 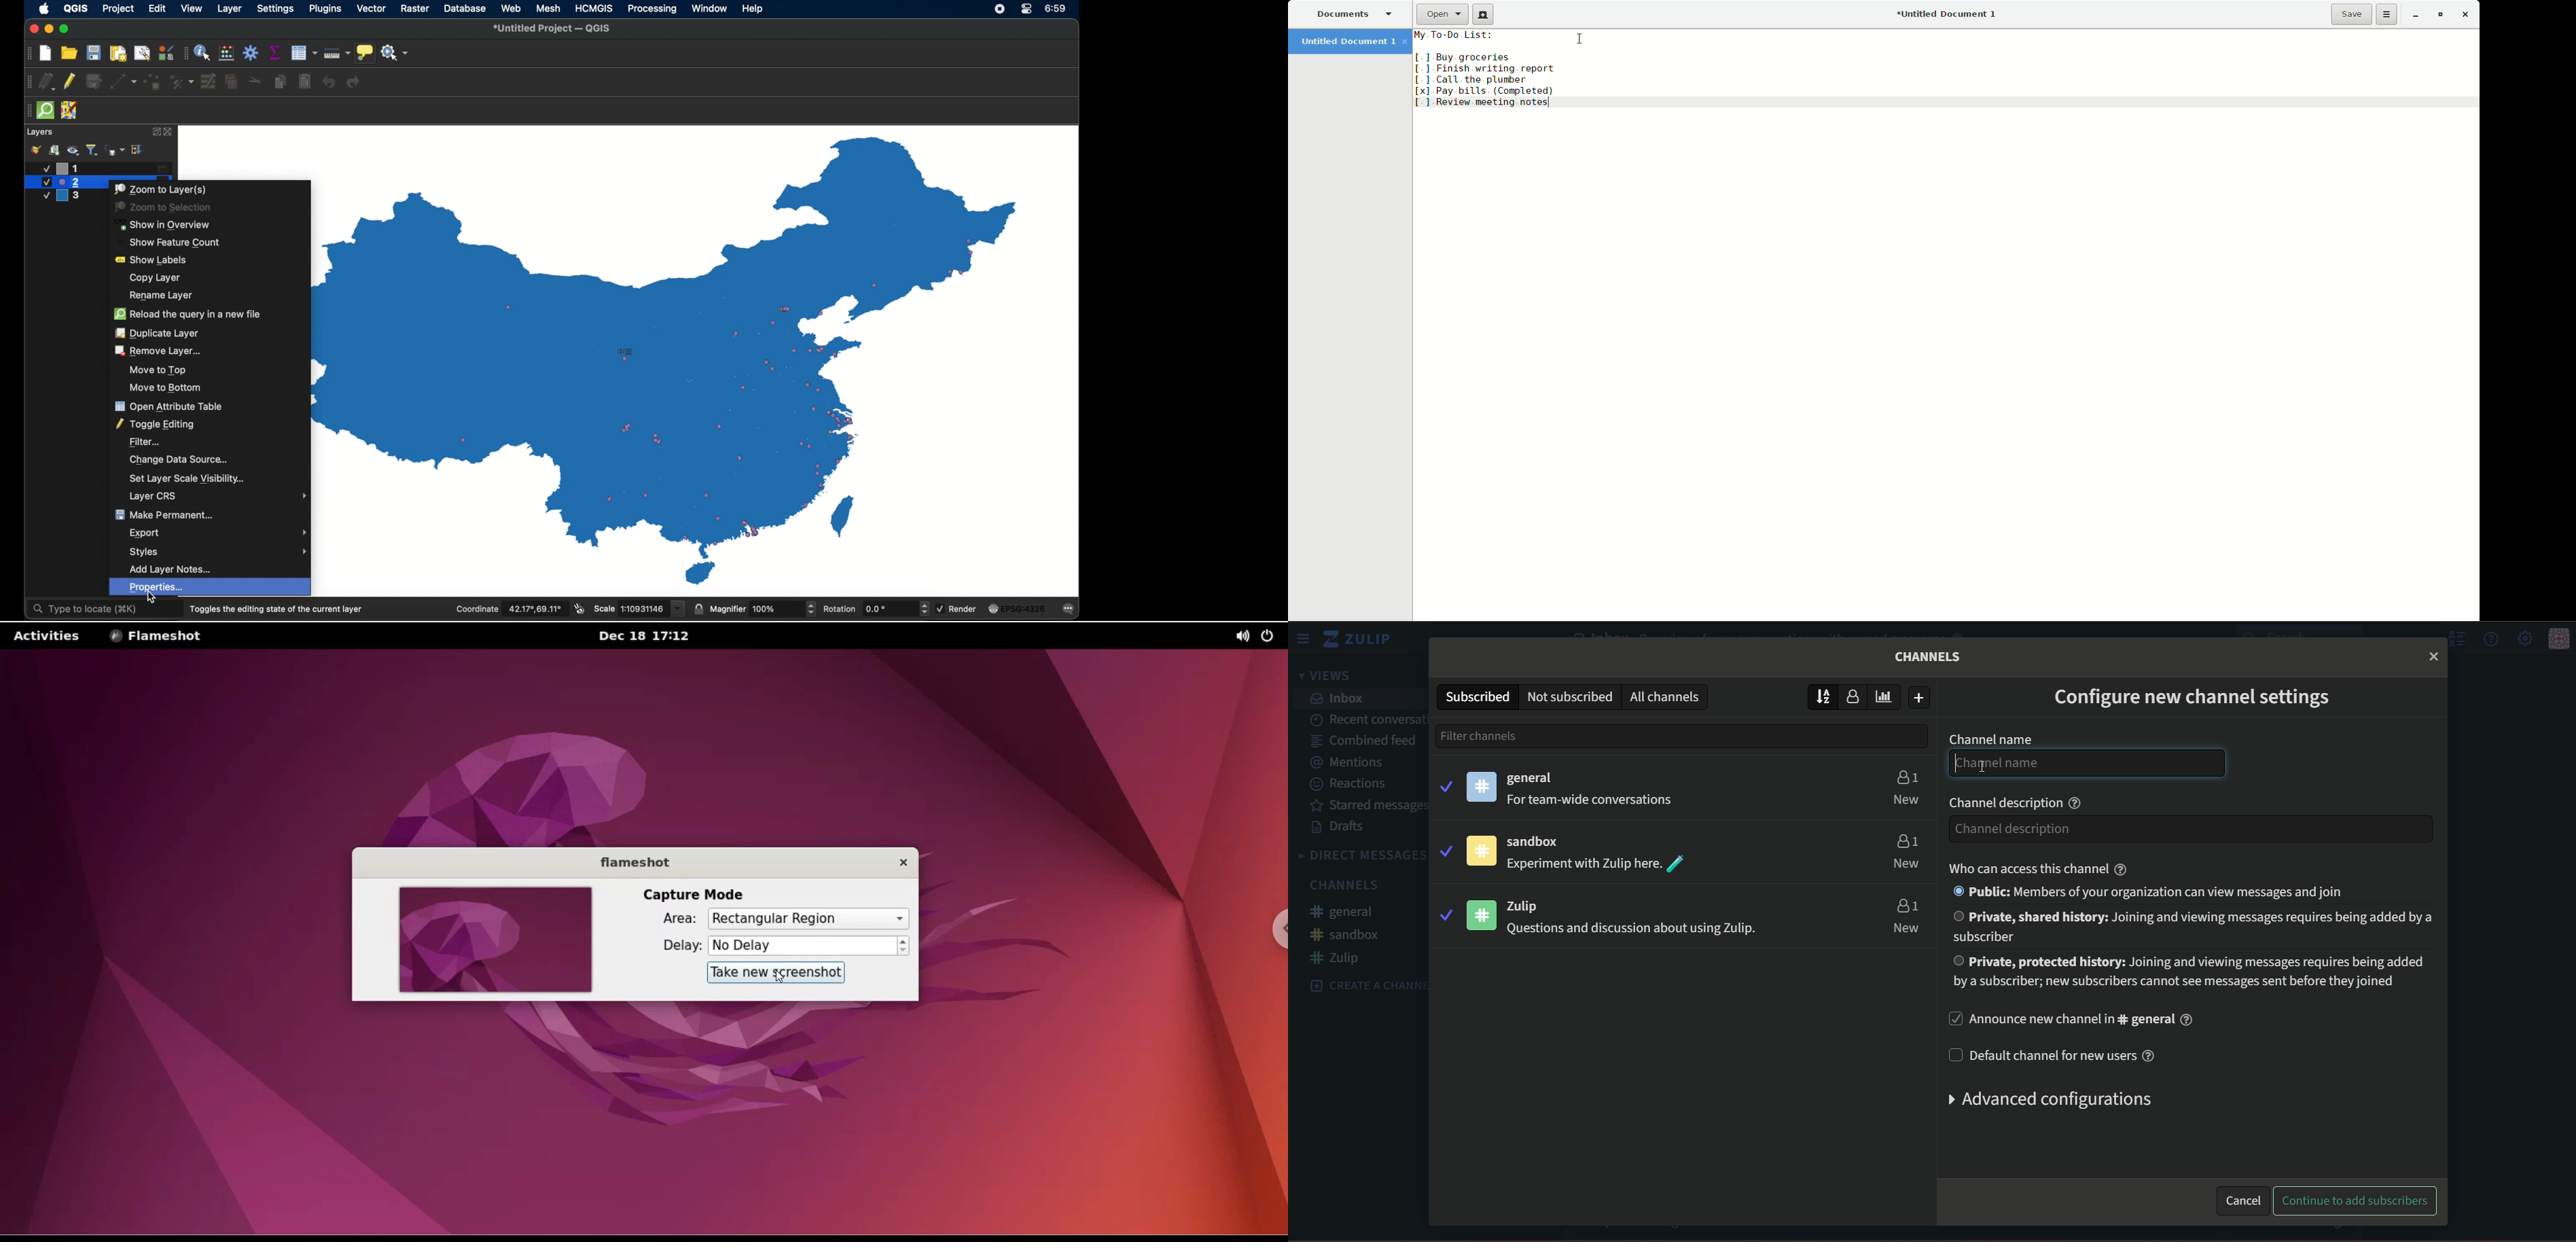 I want to click on scale, so click(x=640, y=610).